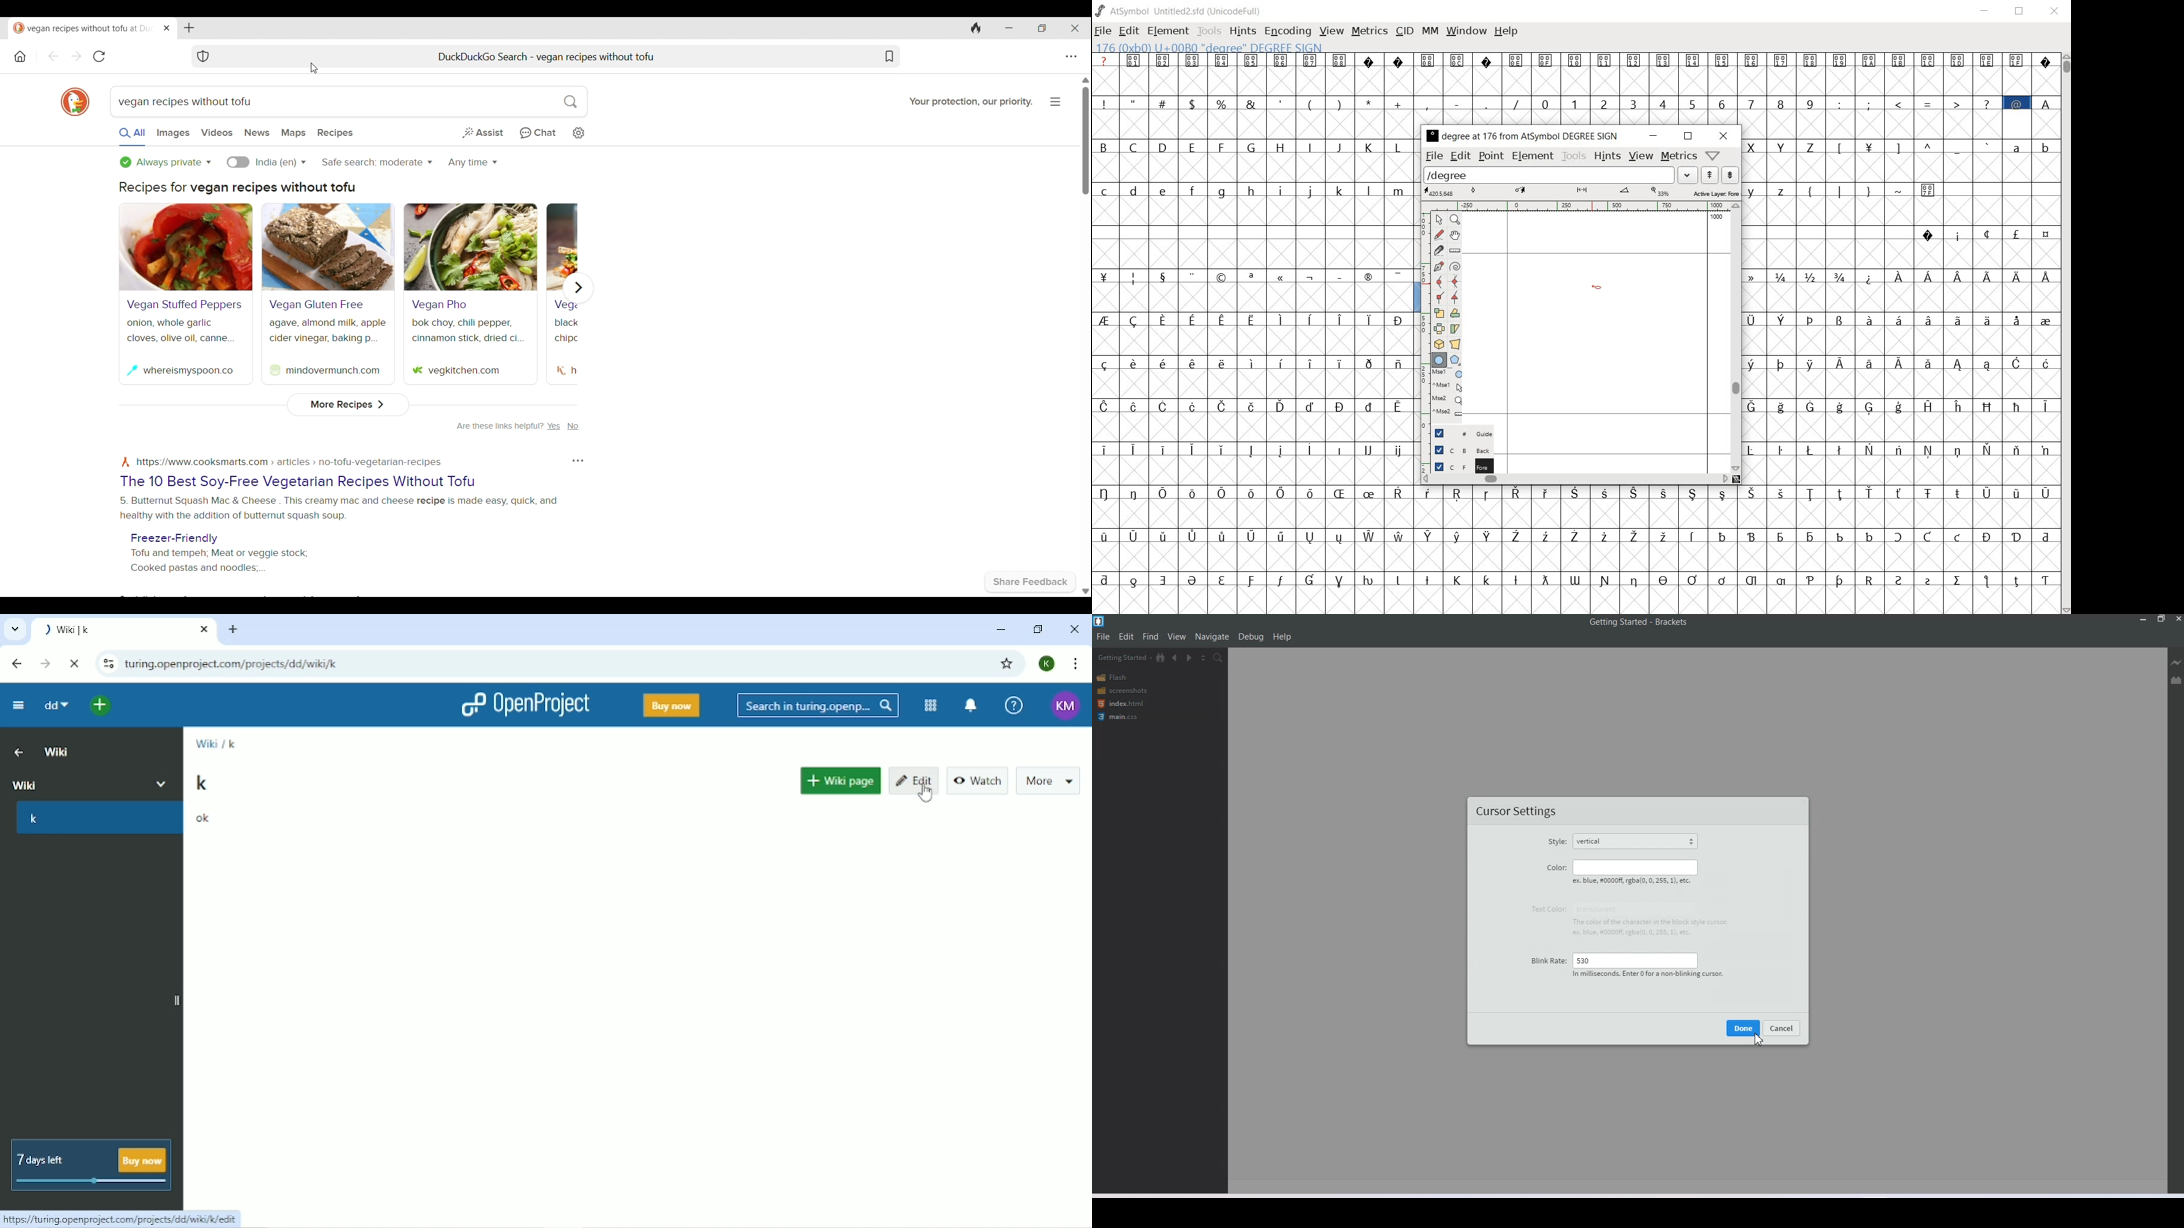  What do you see at coordinates (174, 539) in the screenshot?
I see `Freezer-Friendly` at bounding box center [174, 539].